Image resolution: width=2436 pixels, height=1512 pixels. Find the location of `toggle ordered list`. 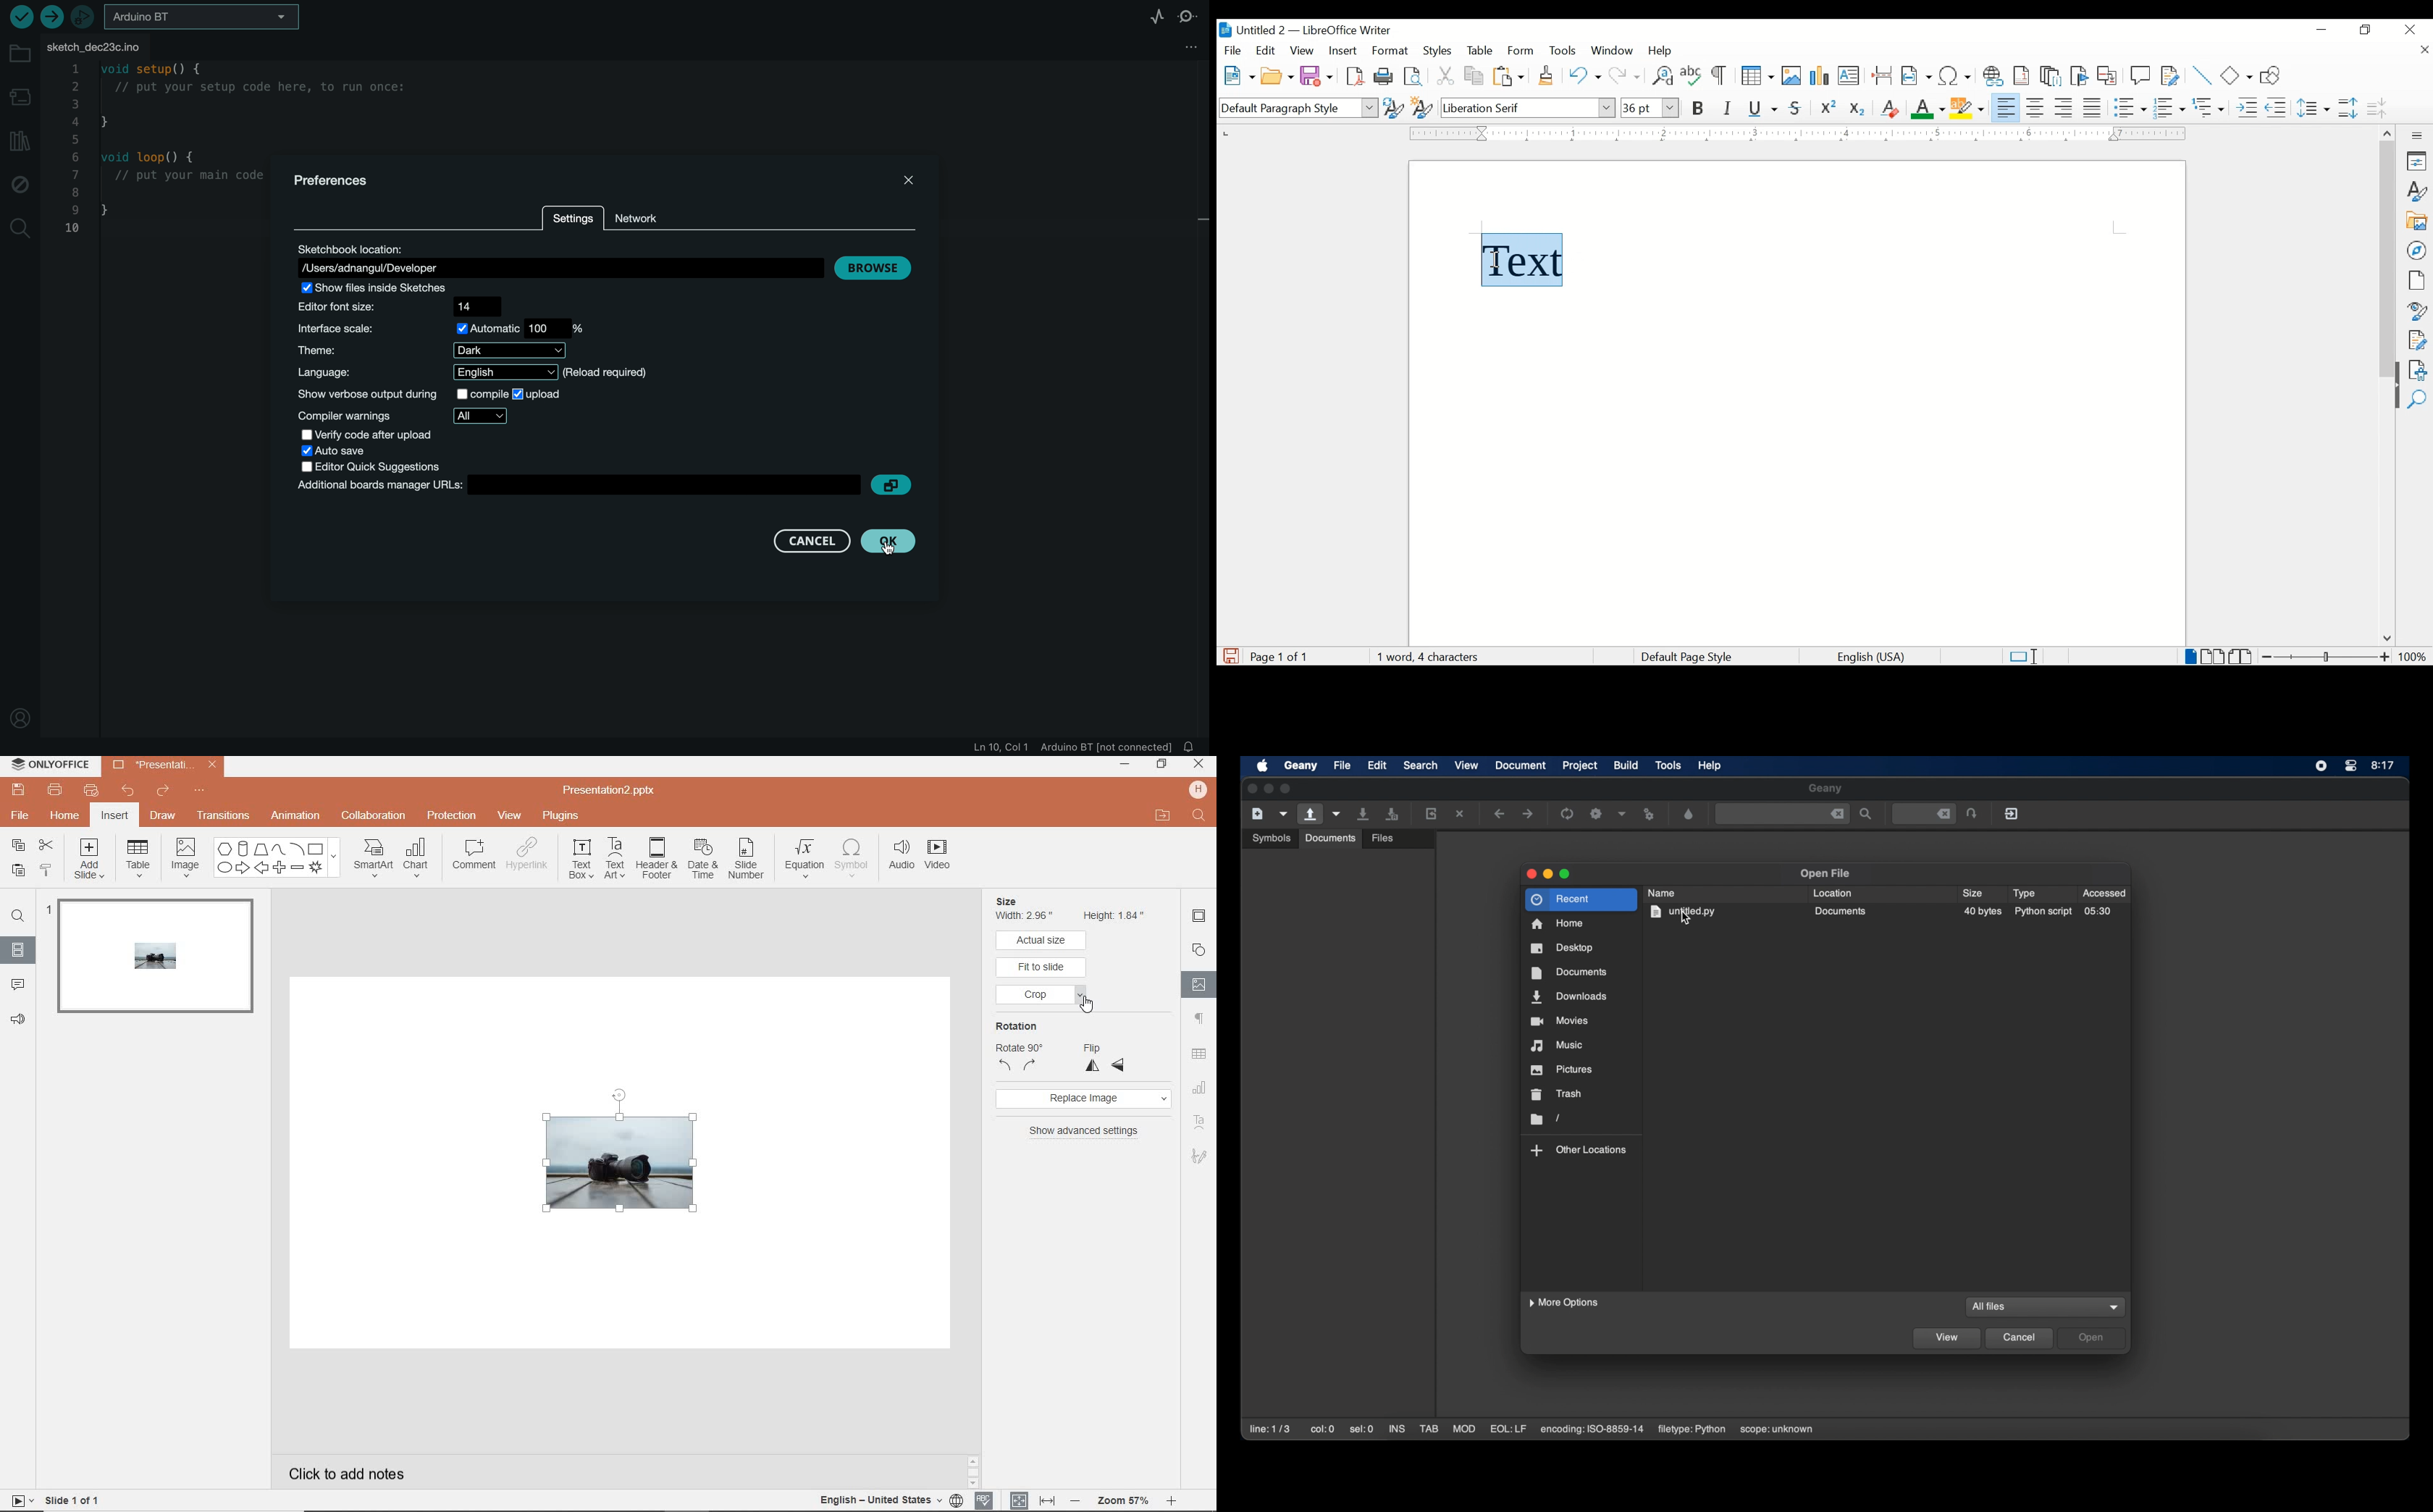

toggle ordered list is located at coordinates (2169, 107).